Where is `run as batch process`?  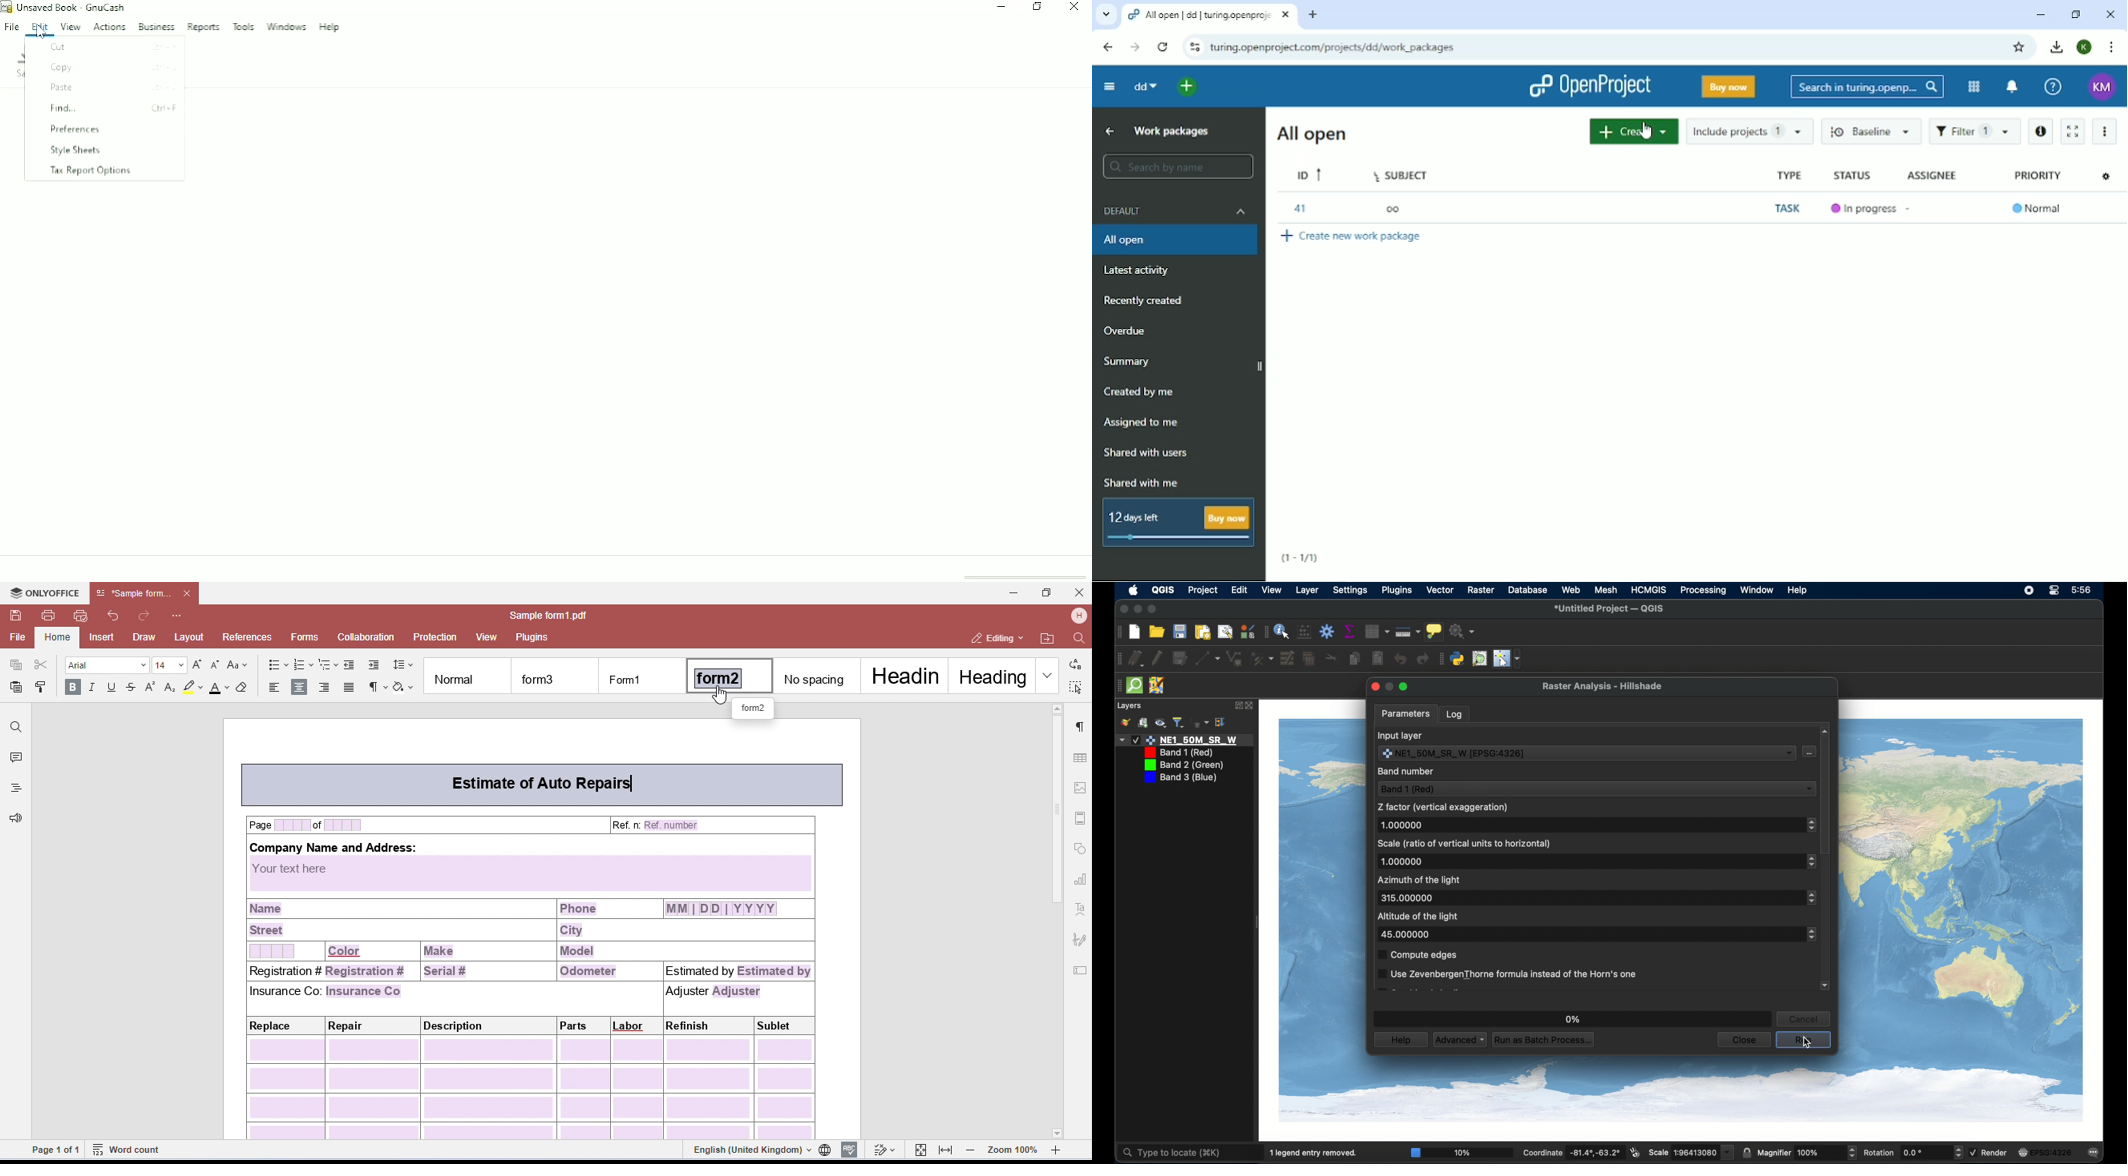 run as batch process is located at coordinates (1544, 1041).